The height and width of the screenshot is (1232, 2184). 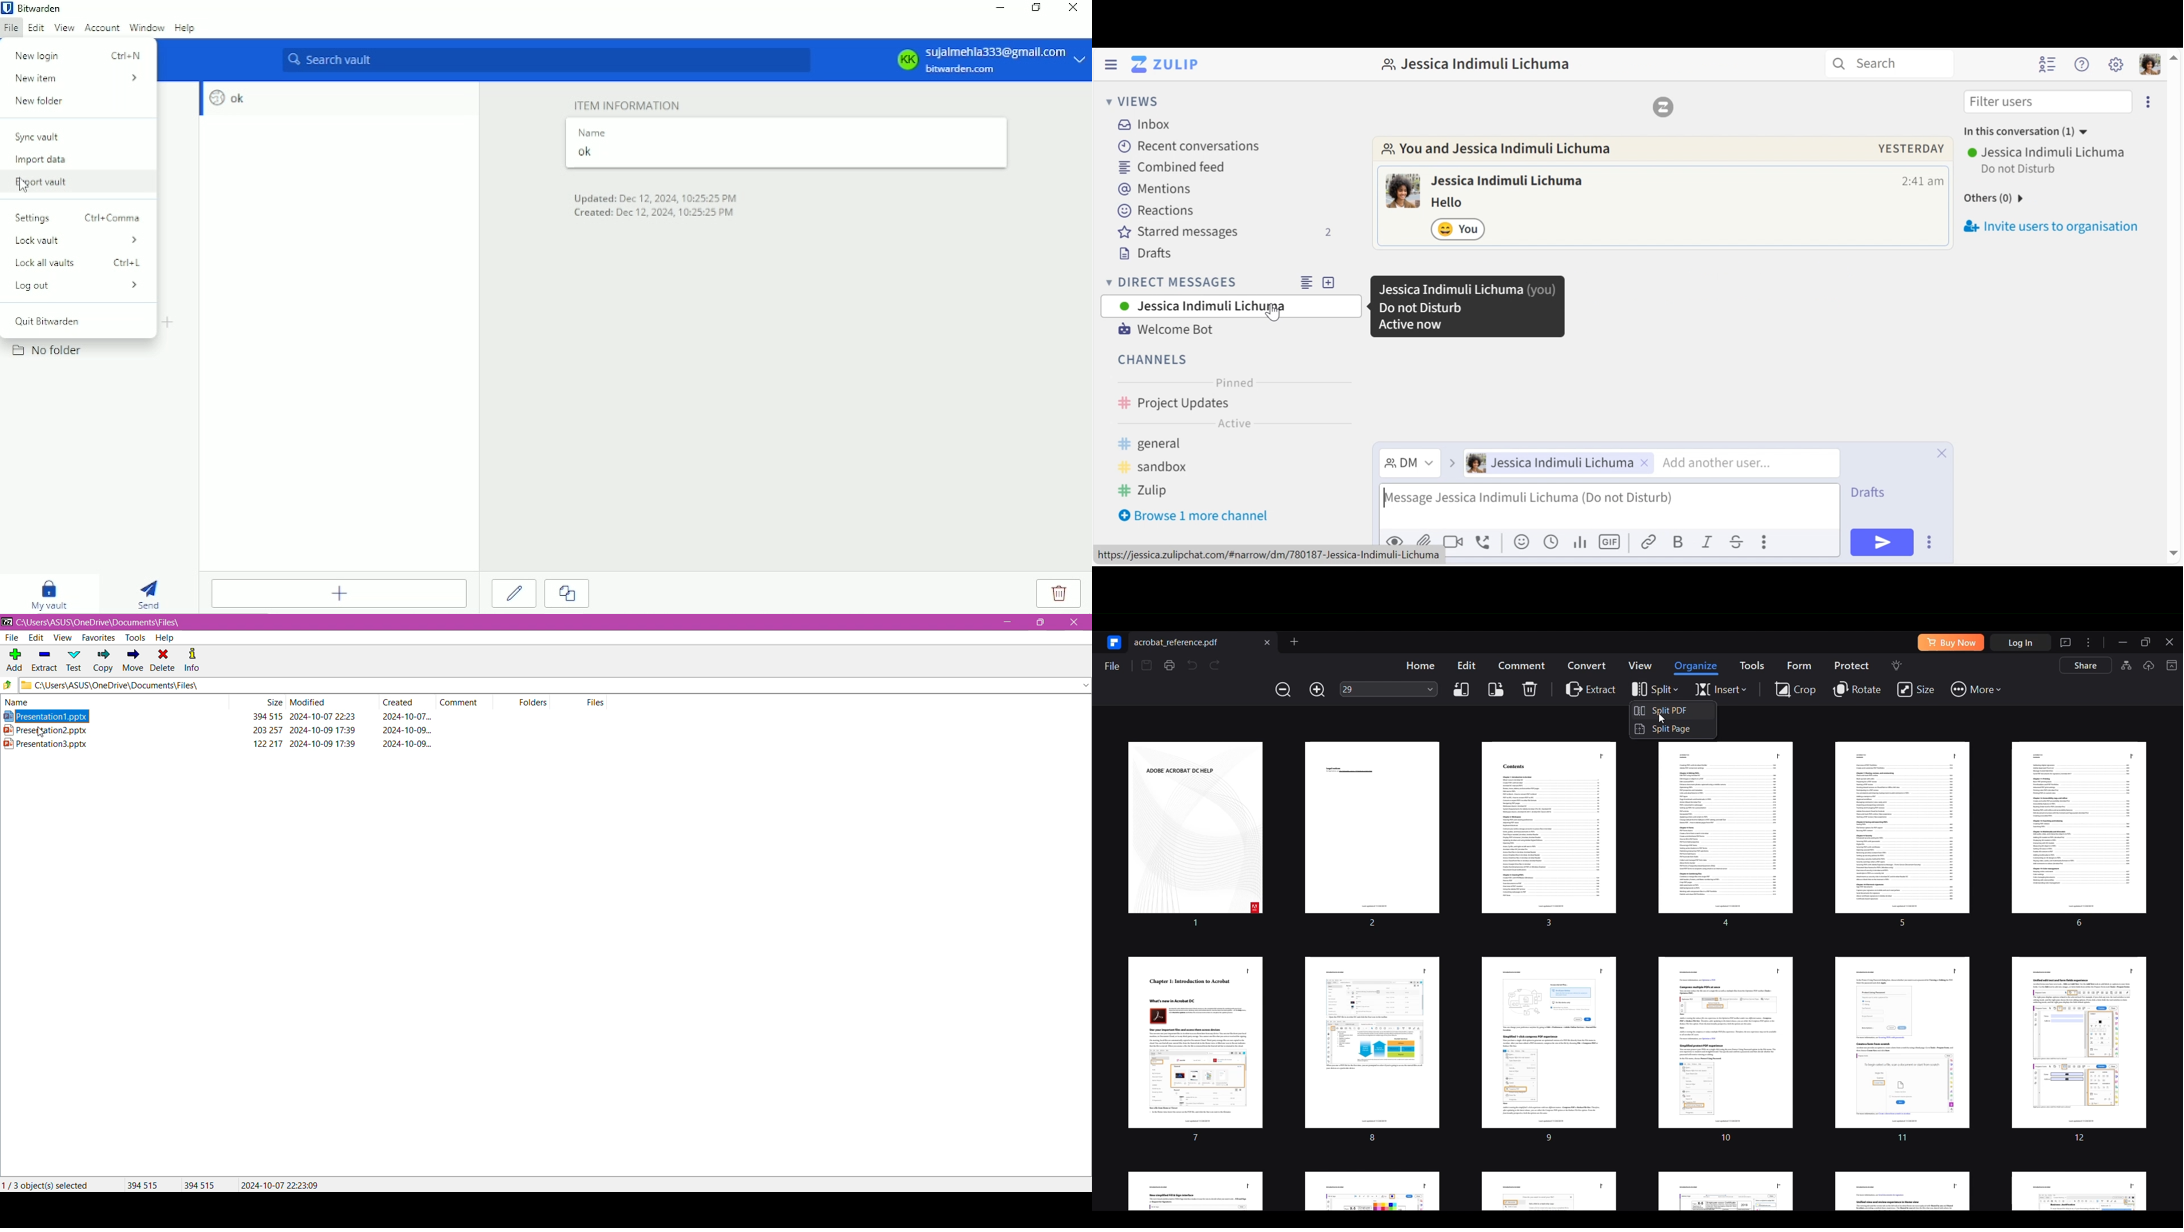 I want to click on Add item, so click(x=339, y=593).